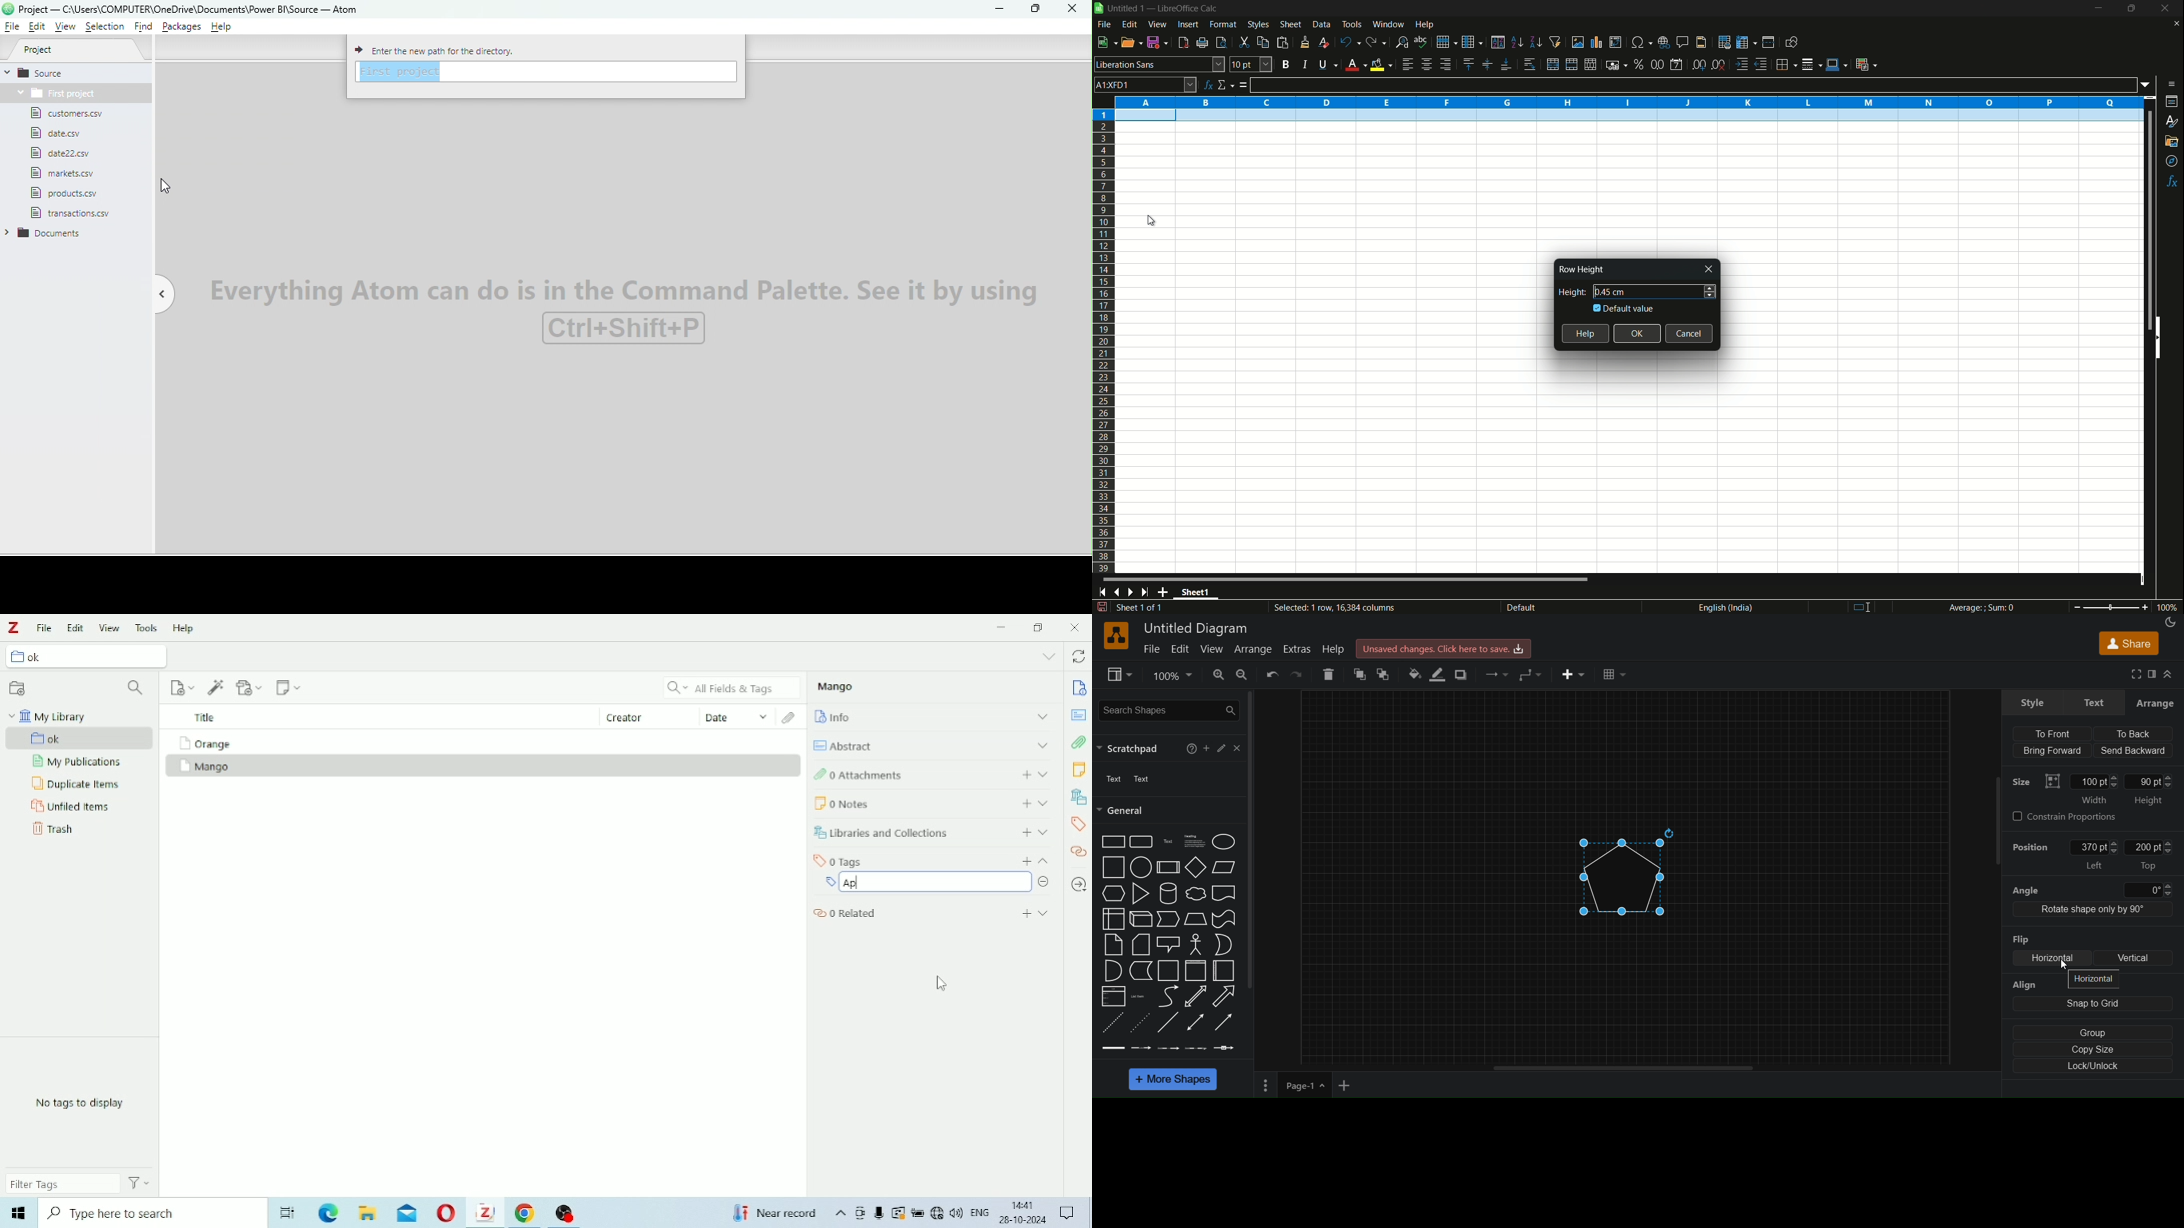  Describe the element at coordinates (1623, 1068) in the screenshot. I see `horizontal scroll bar` at that location.